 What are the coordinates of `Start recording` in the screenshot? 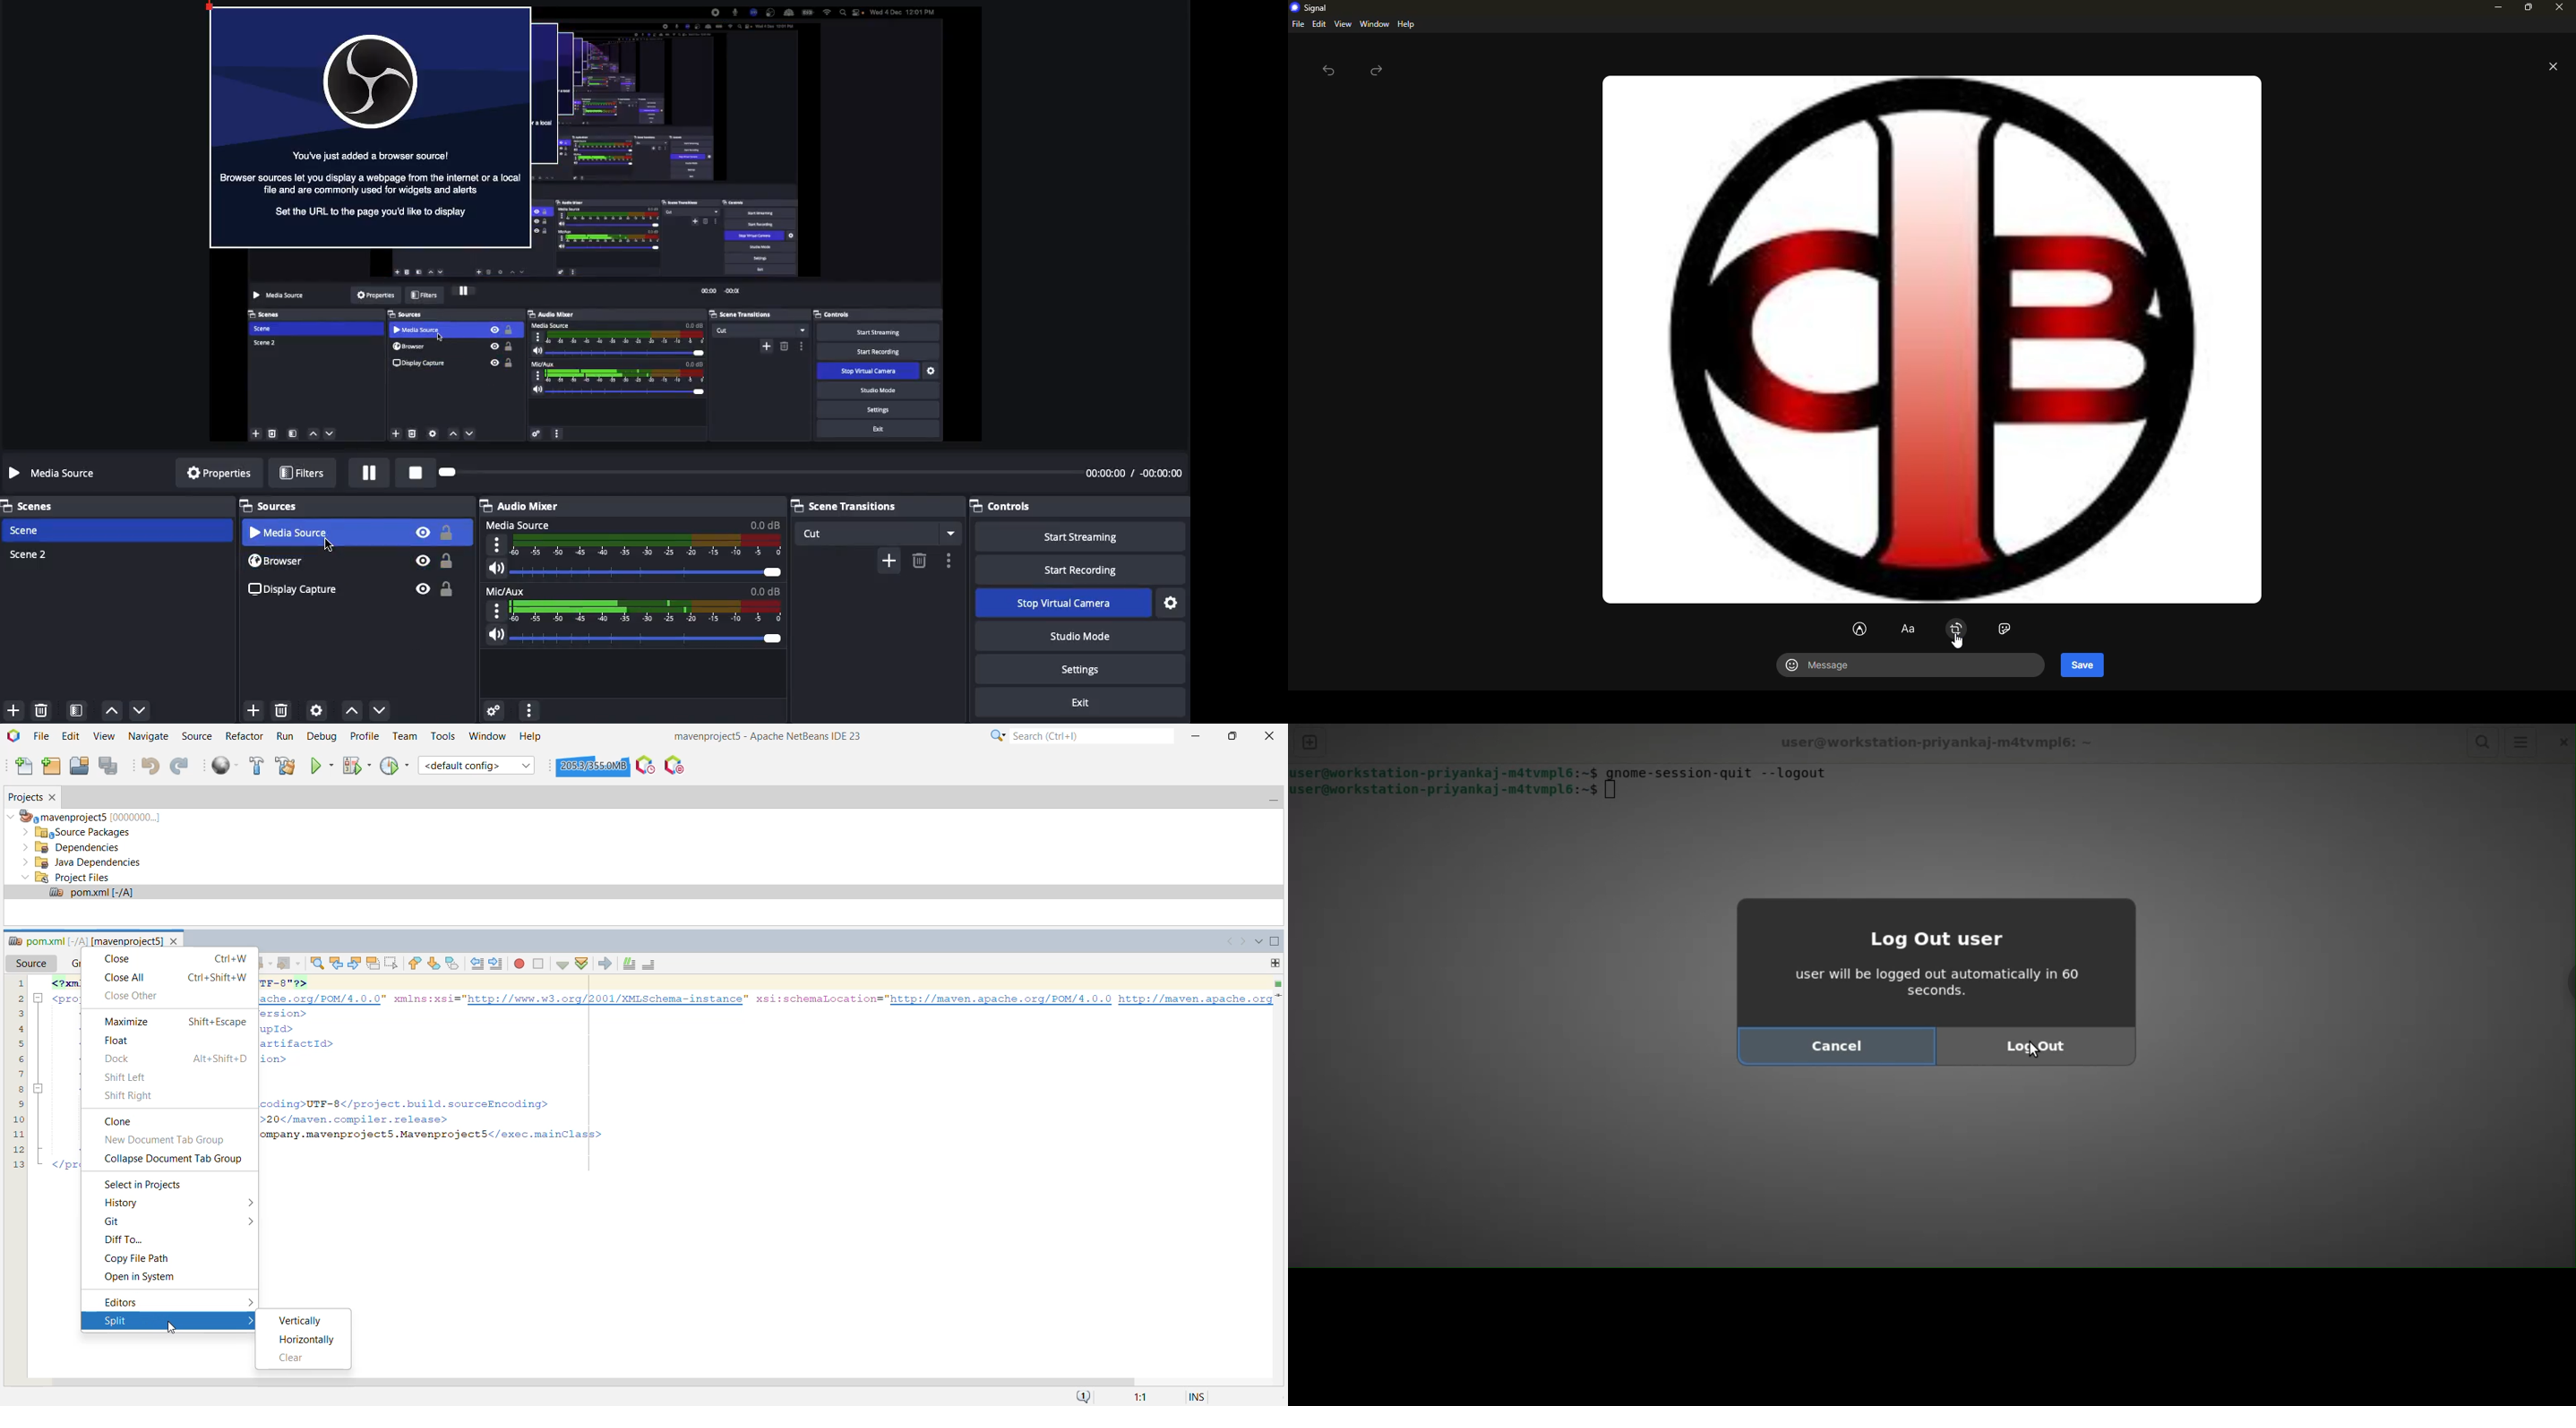 It's located at (1081, 569).